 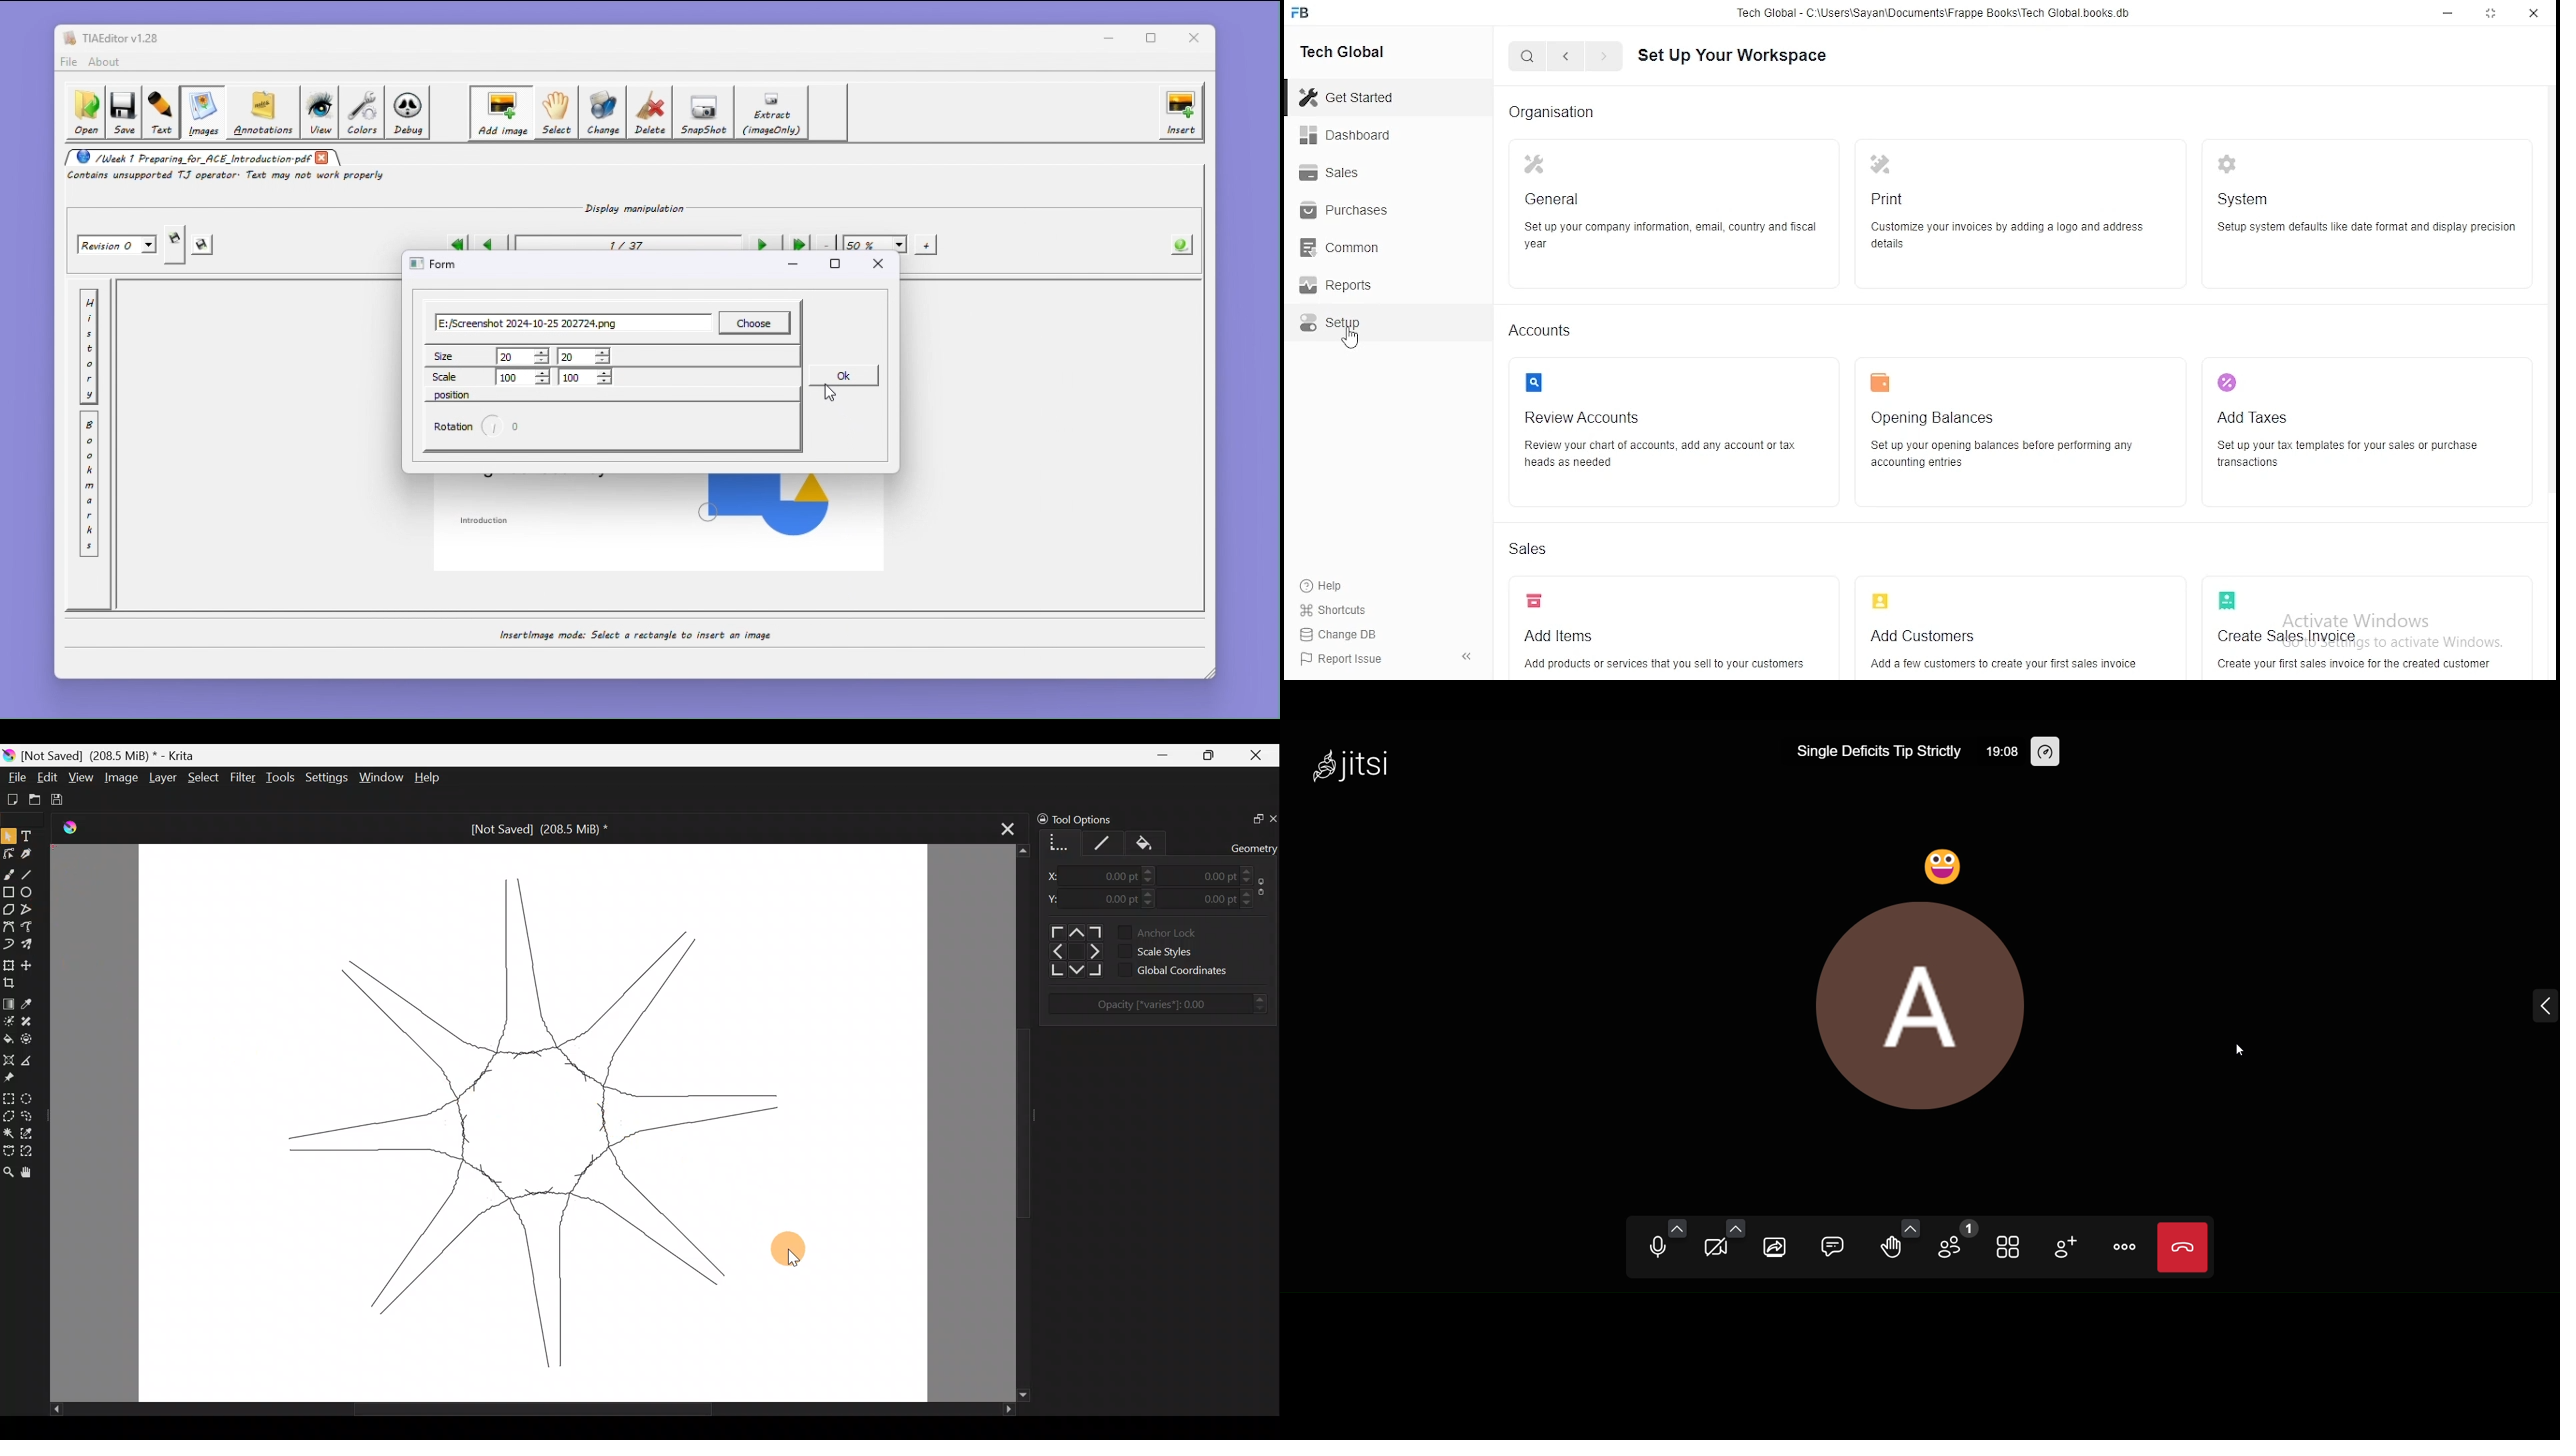 I want to click on Filter, so click(x=245, y=778).